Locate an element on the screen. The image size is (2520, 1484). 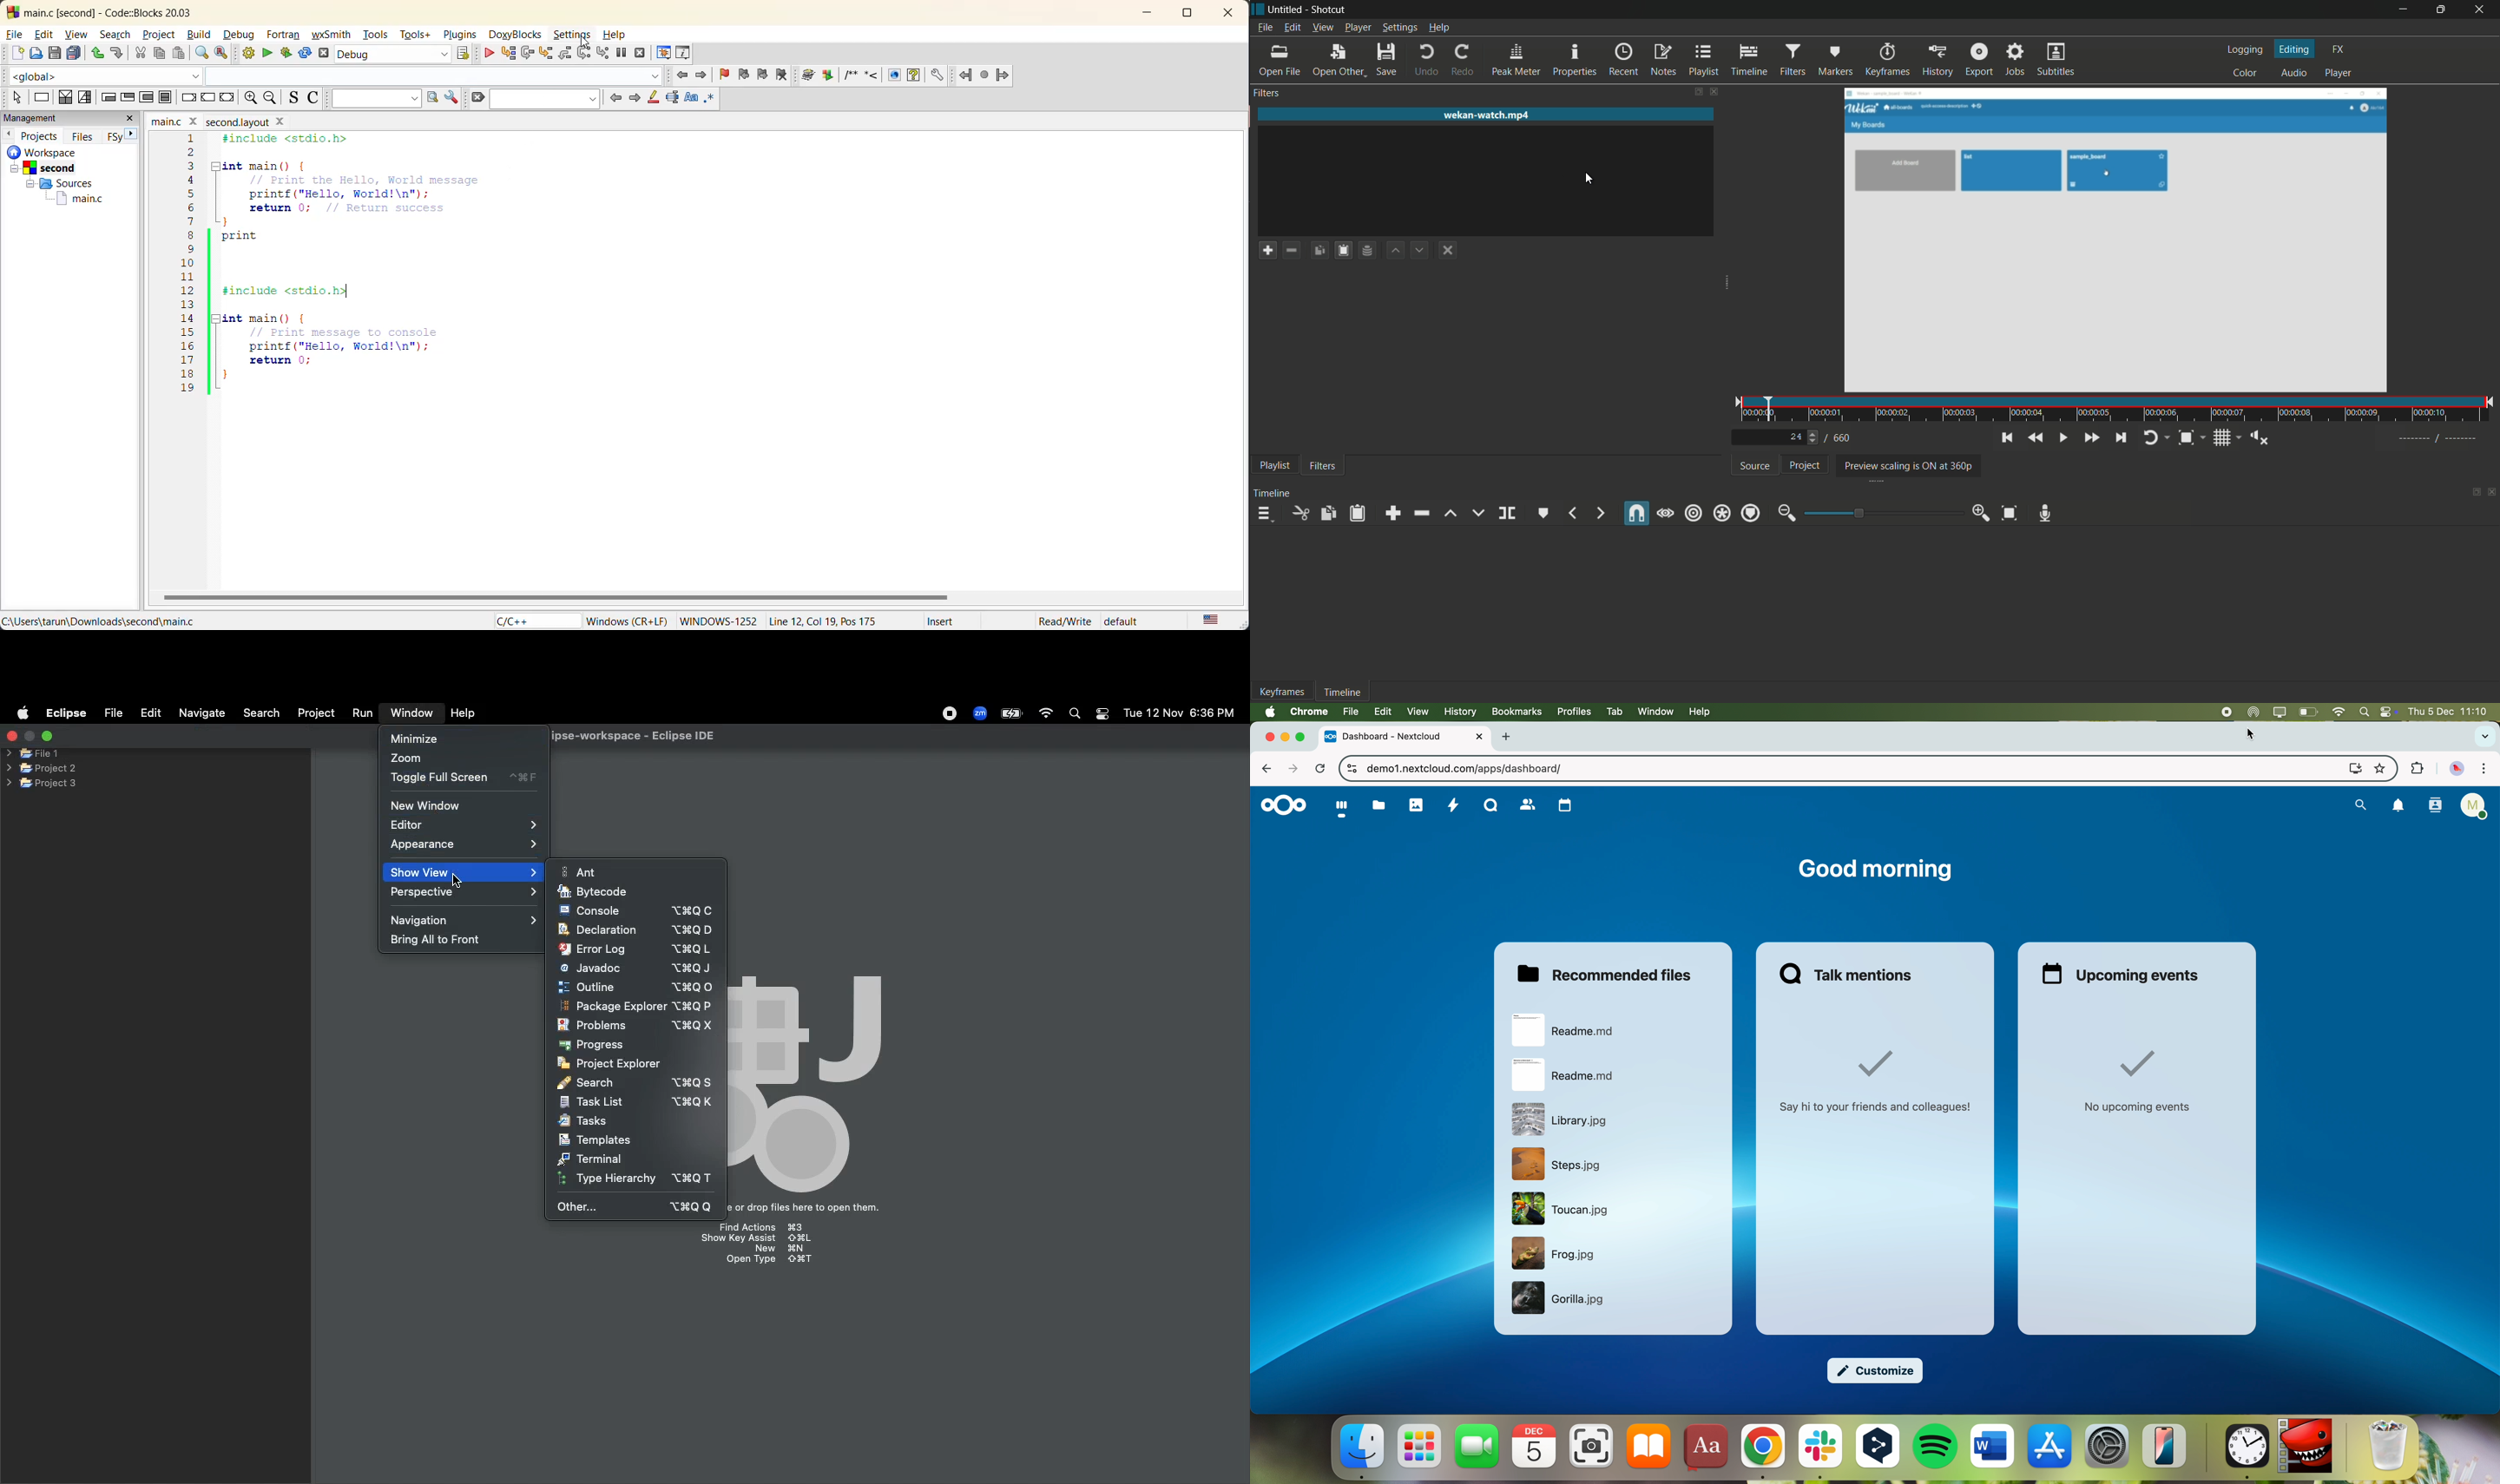
Projects is located at coordinates (43, 766).